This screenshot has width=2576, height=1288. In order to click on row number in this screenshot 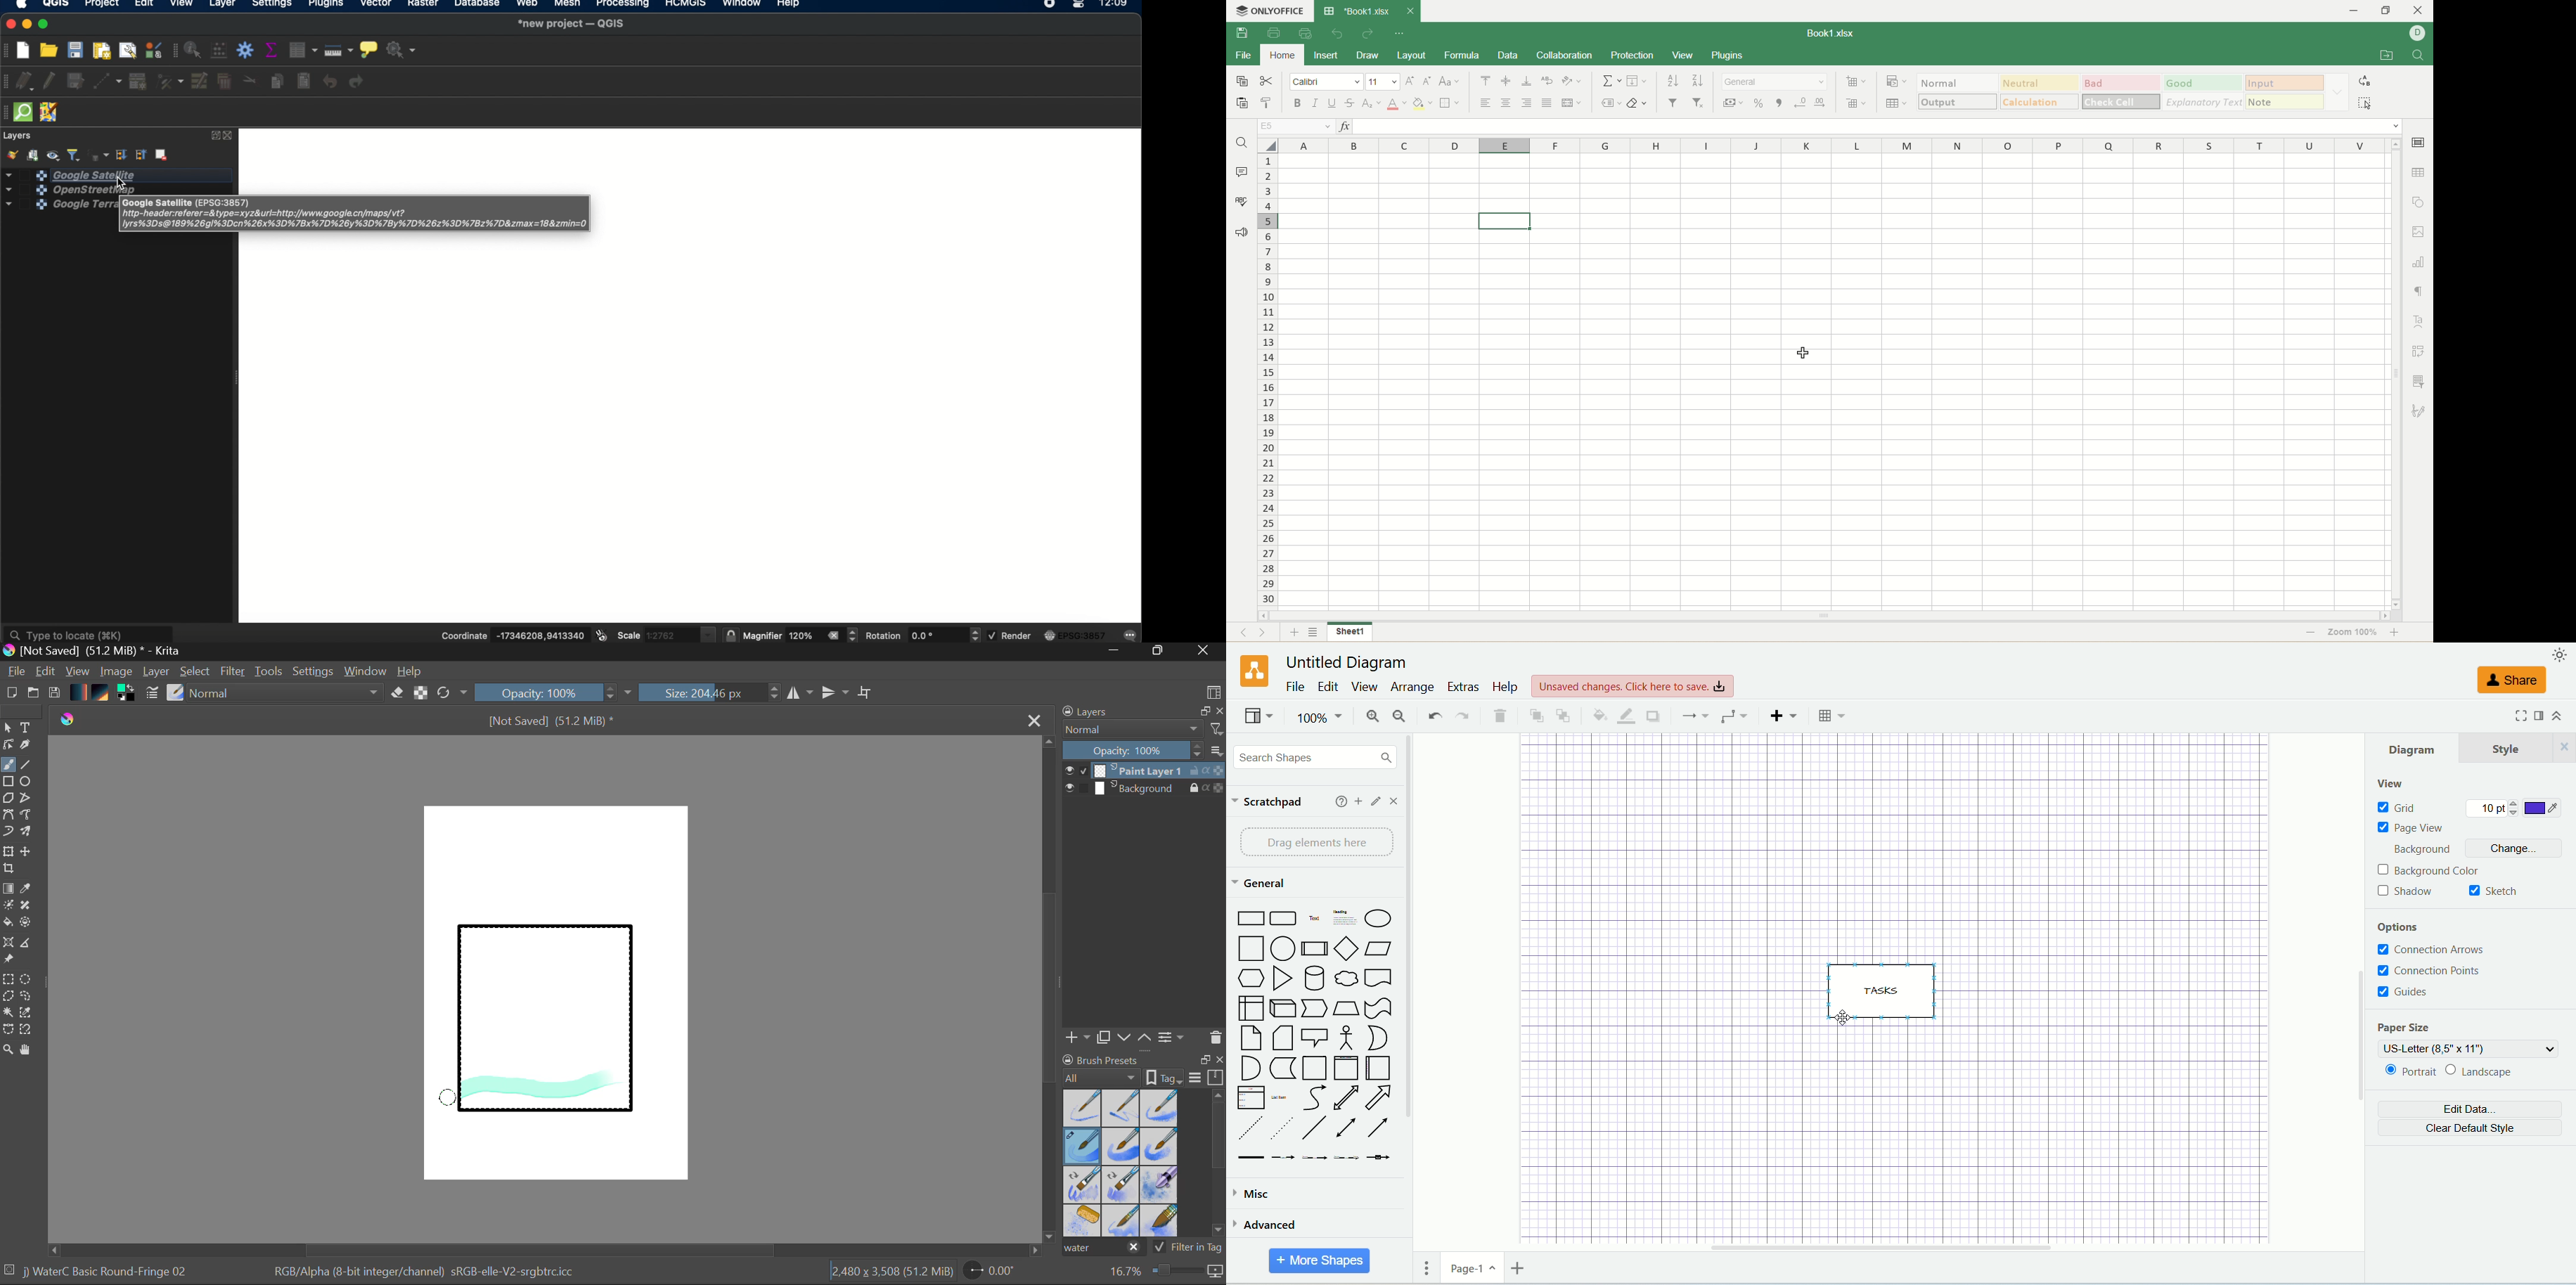, I will do `click(1270, 378)`.